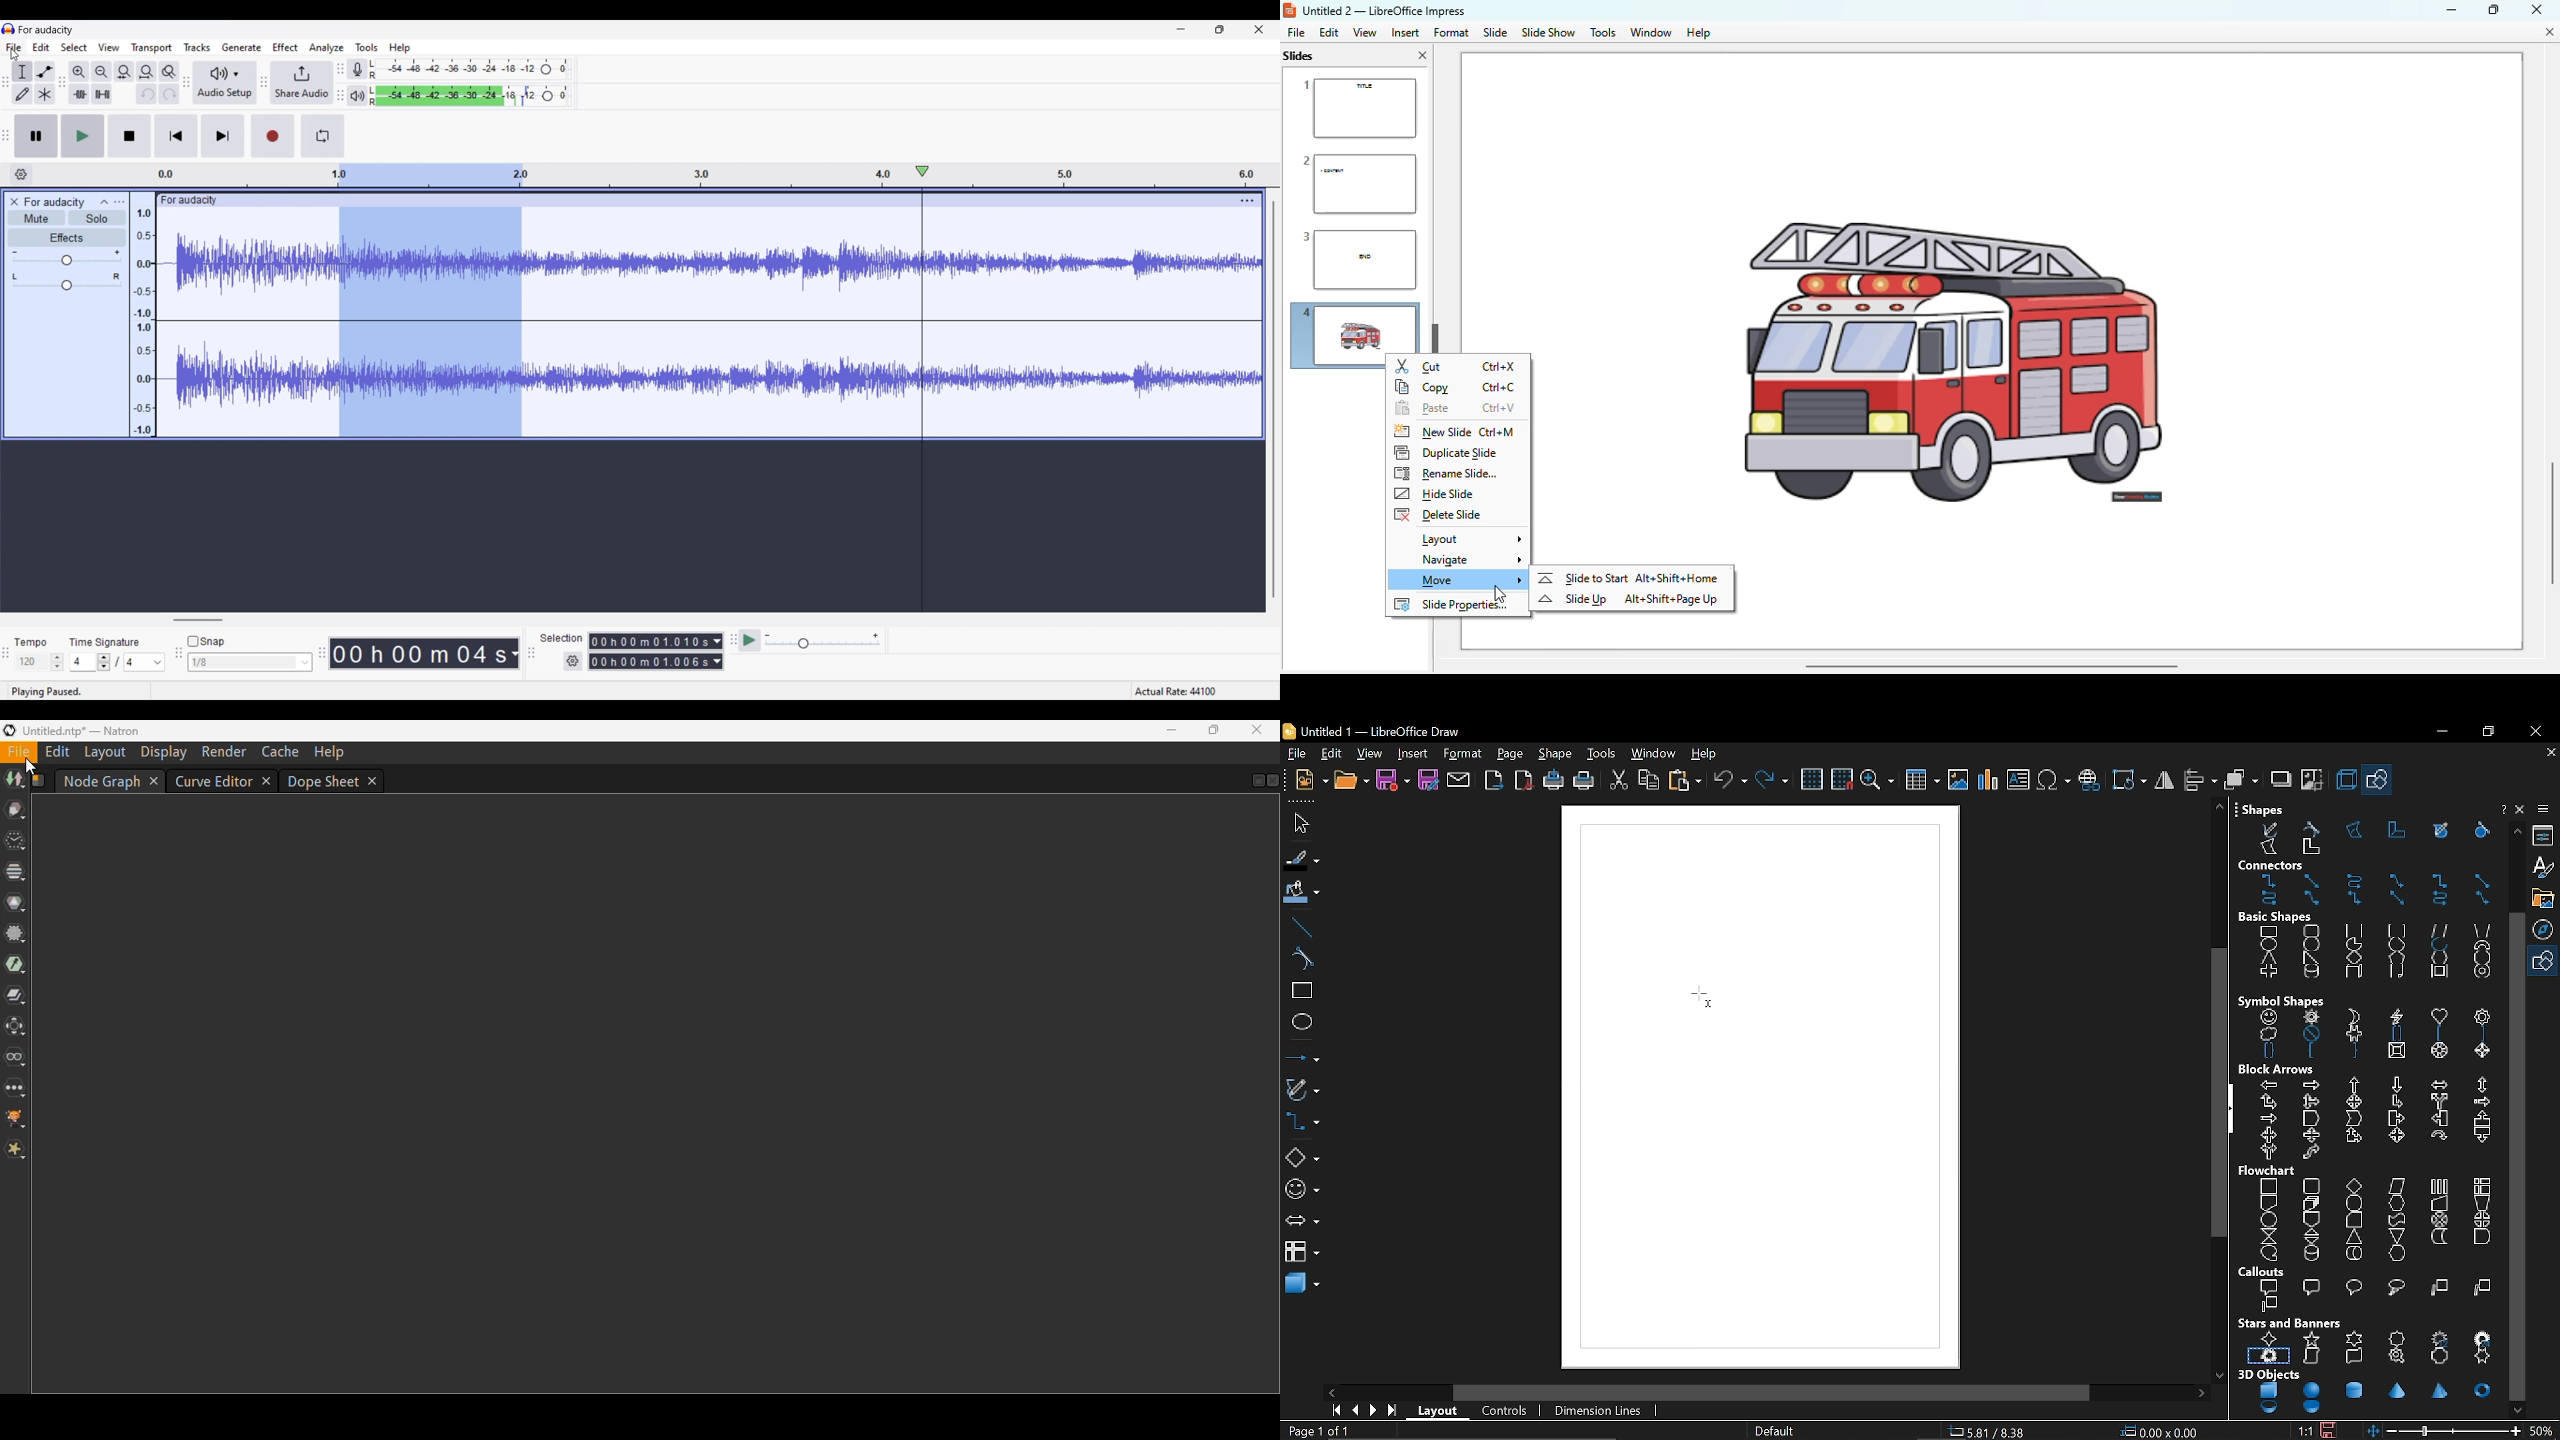  I want to click on Snap toggle, so click(205, 641).